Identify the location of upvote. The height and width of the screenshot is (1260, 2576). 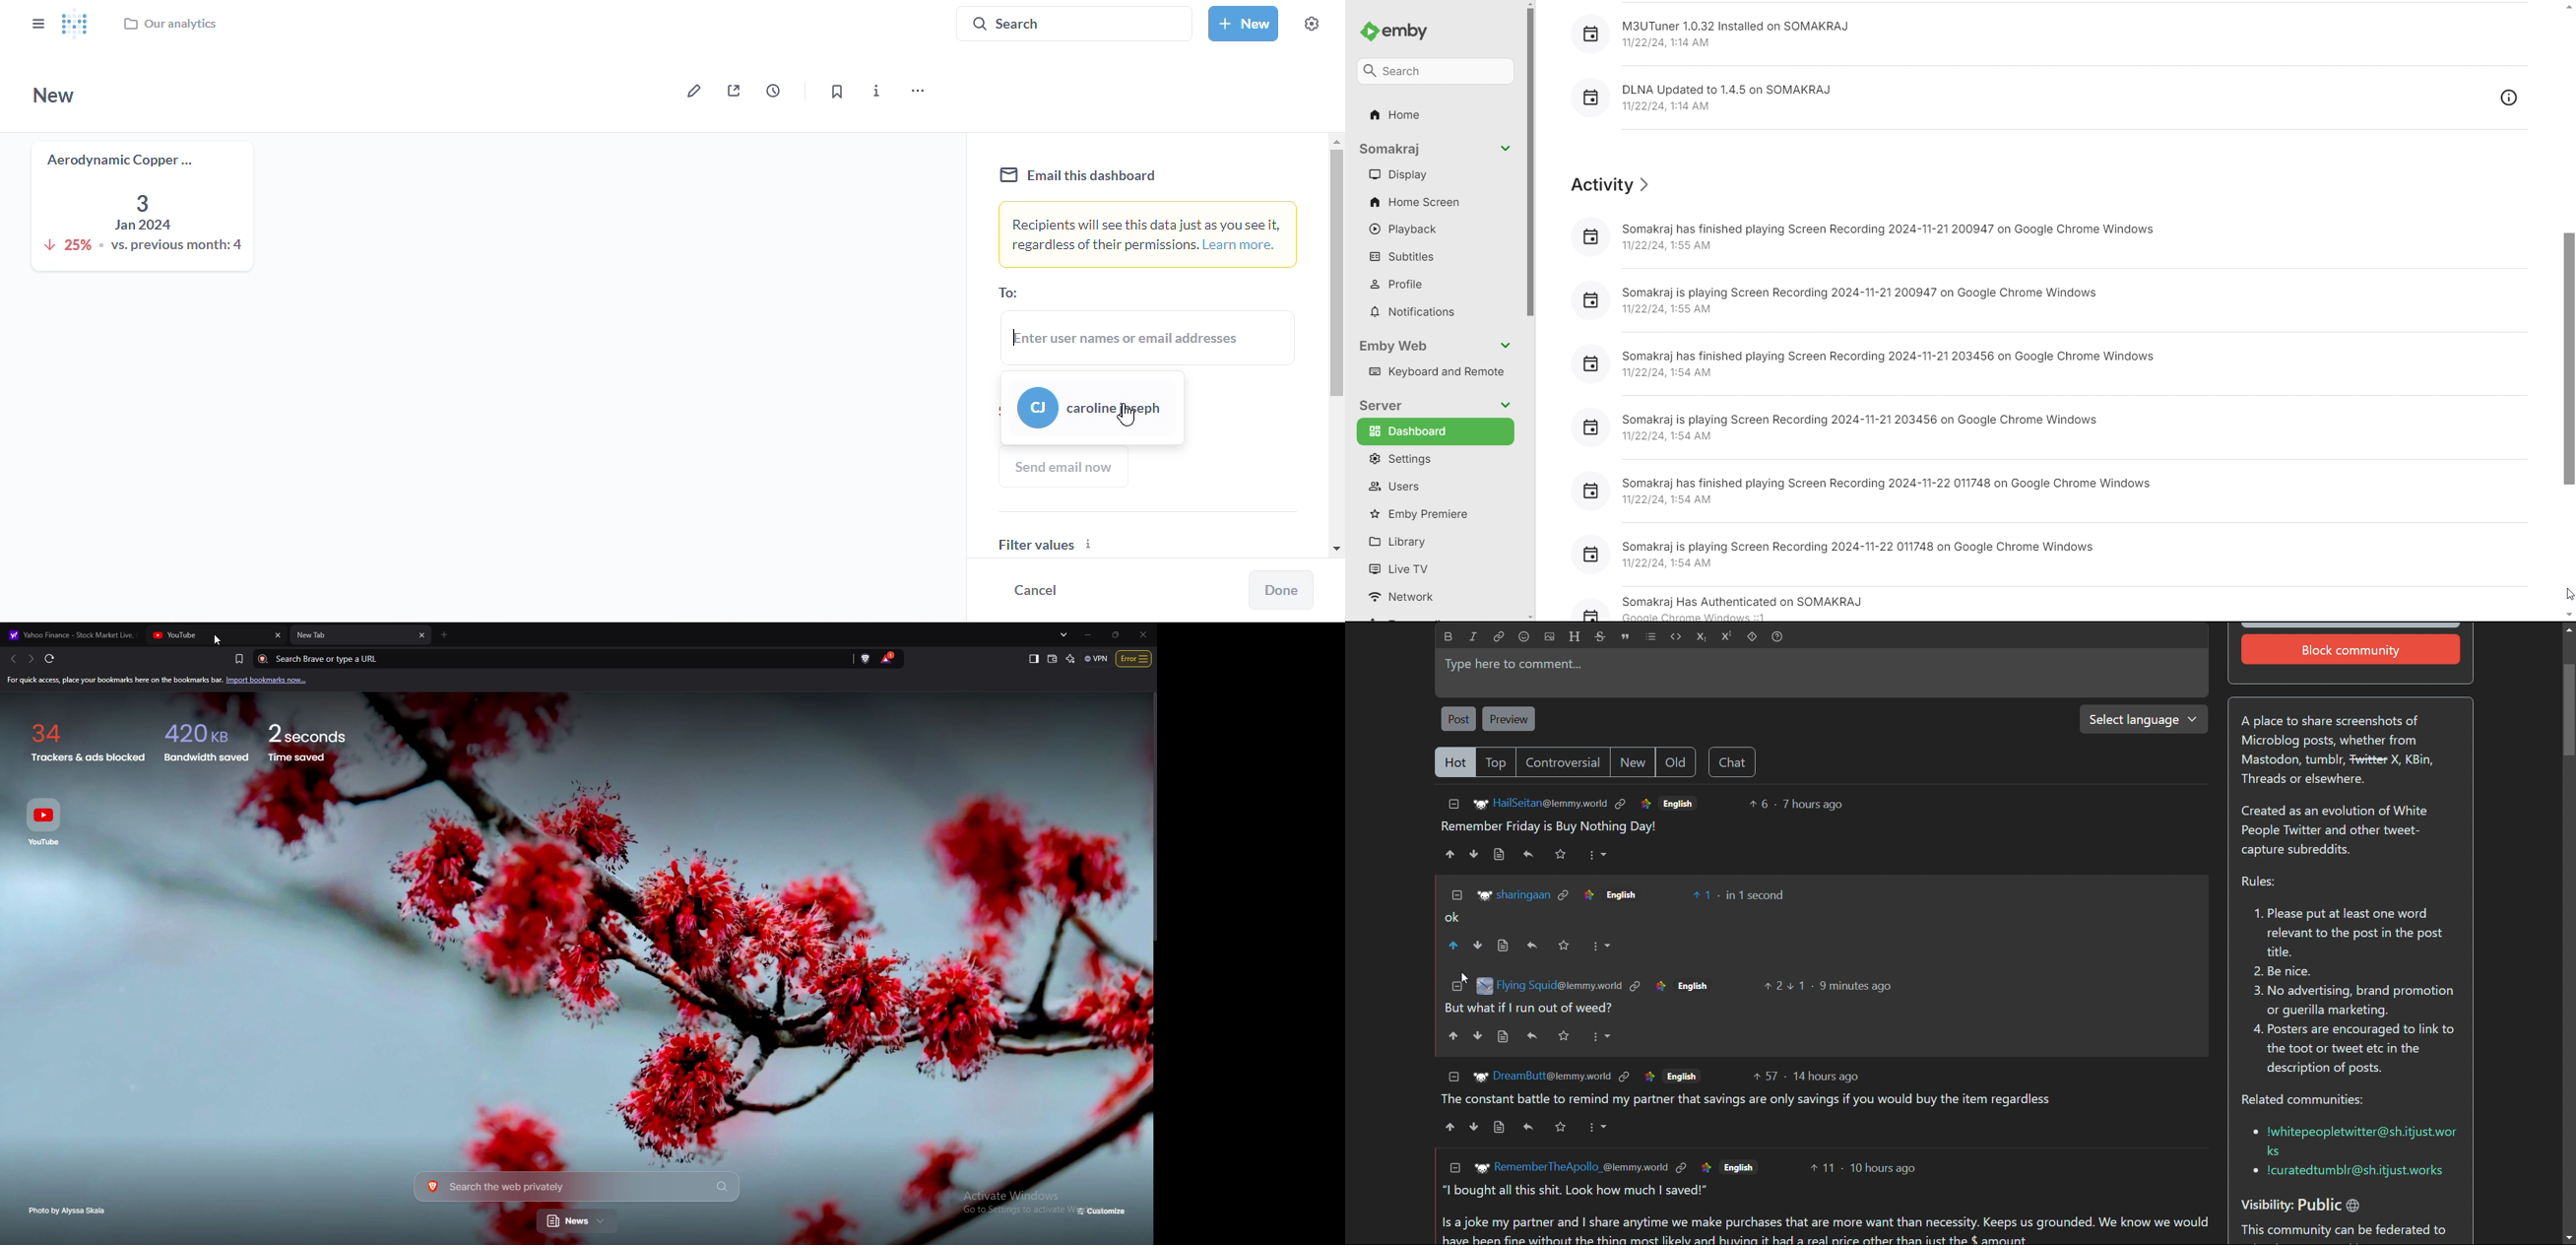
(1450, 1126).